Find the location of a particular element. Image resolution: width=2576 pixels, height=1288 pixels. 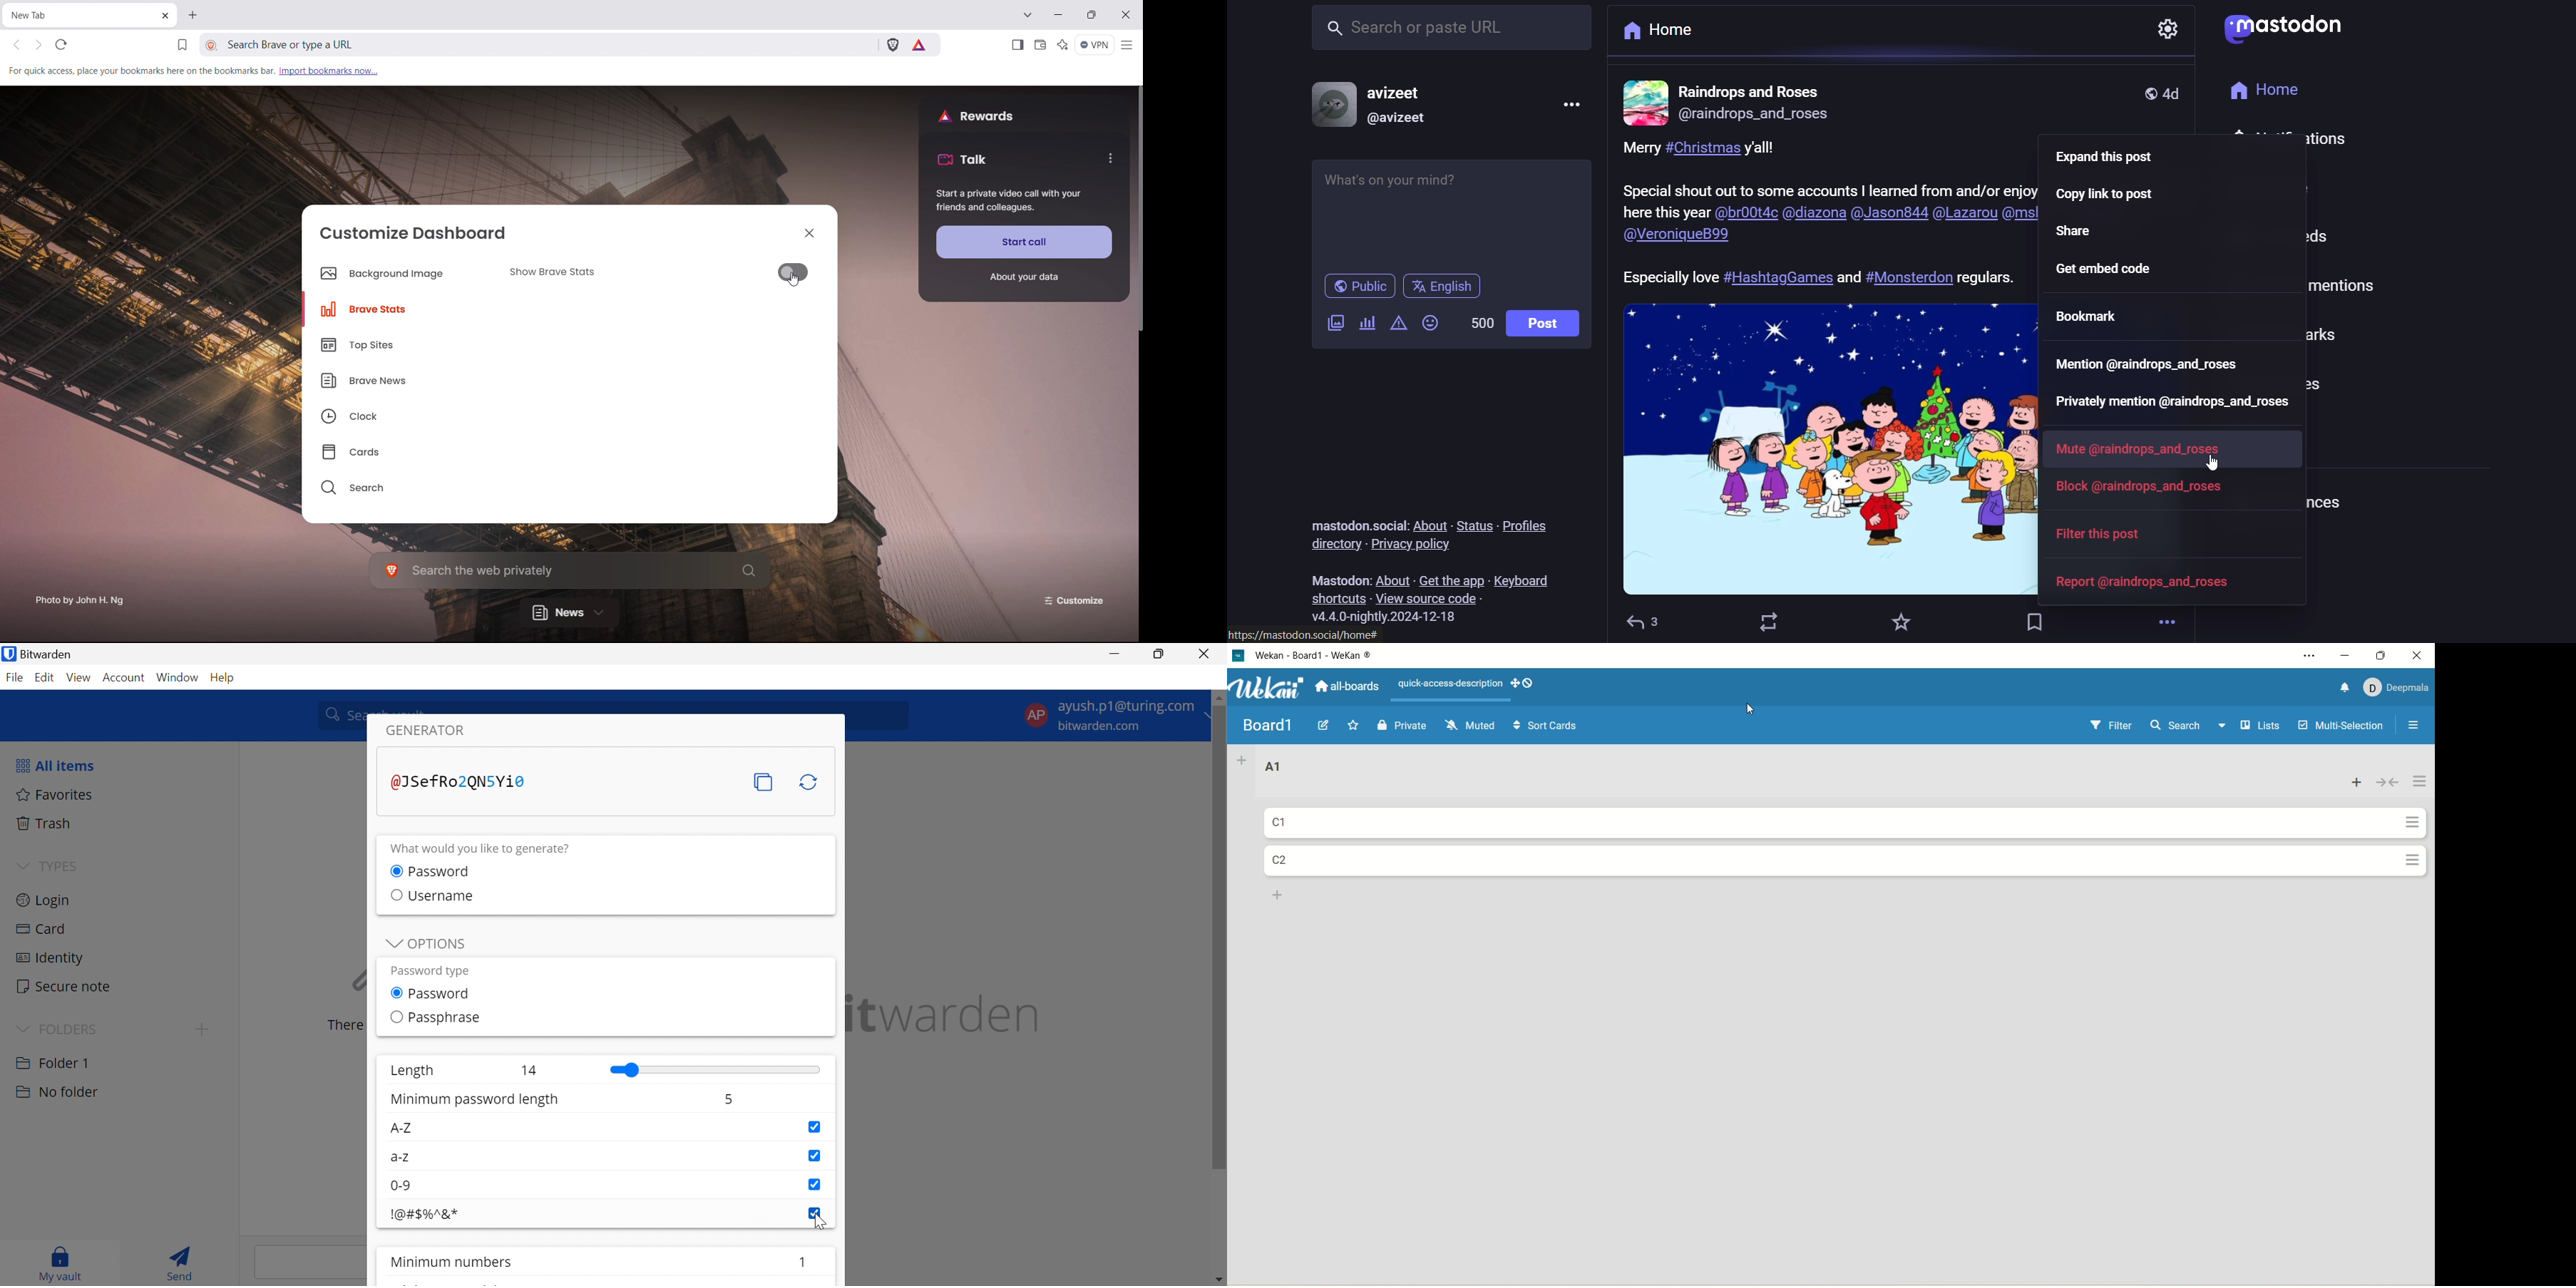

Post text is located at coordinates (1814, 274).